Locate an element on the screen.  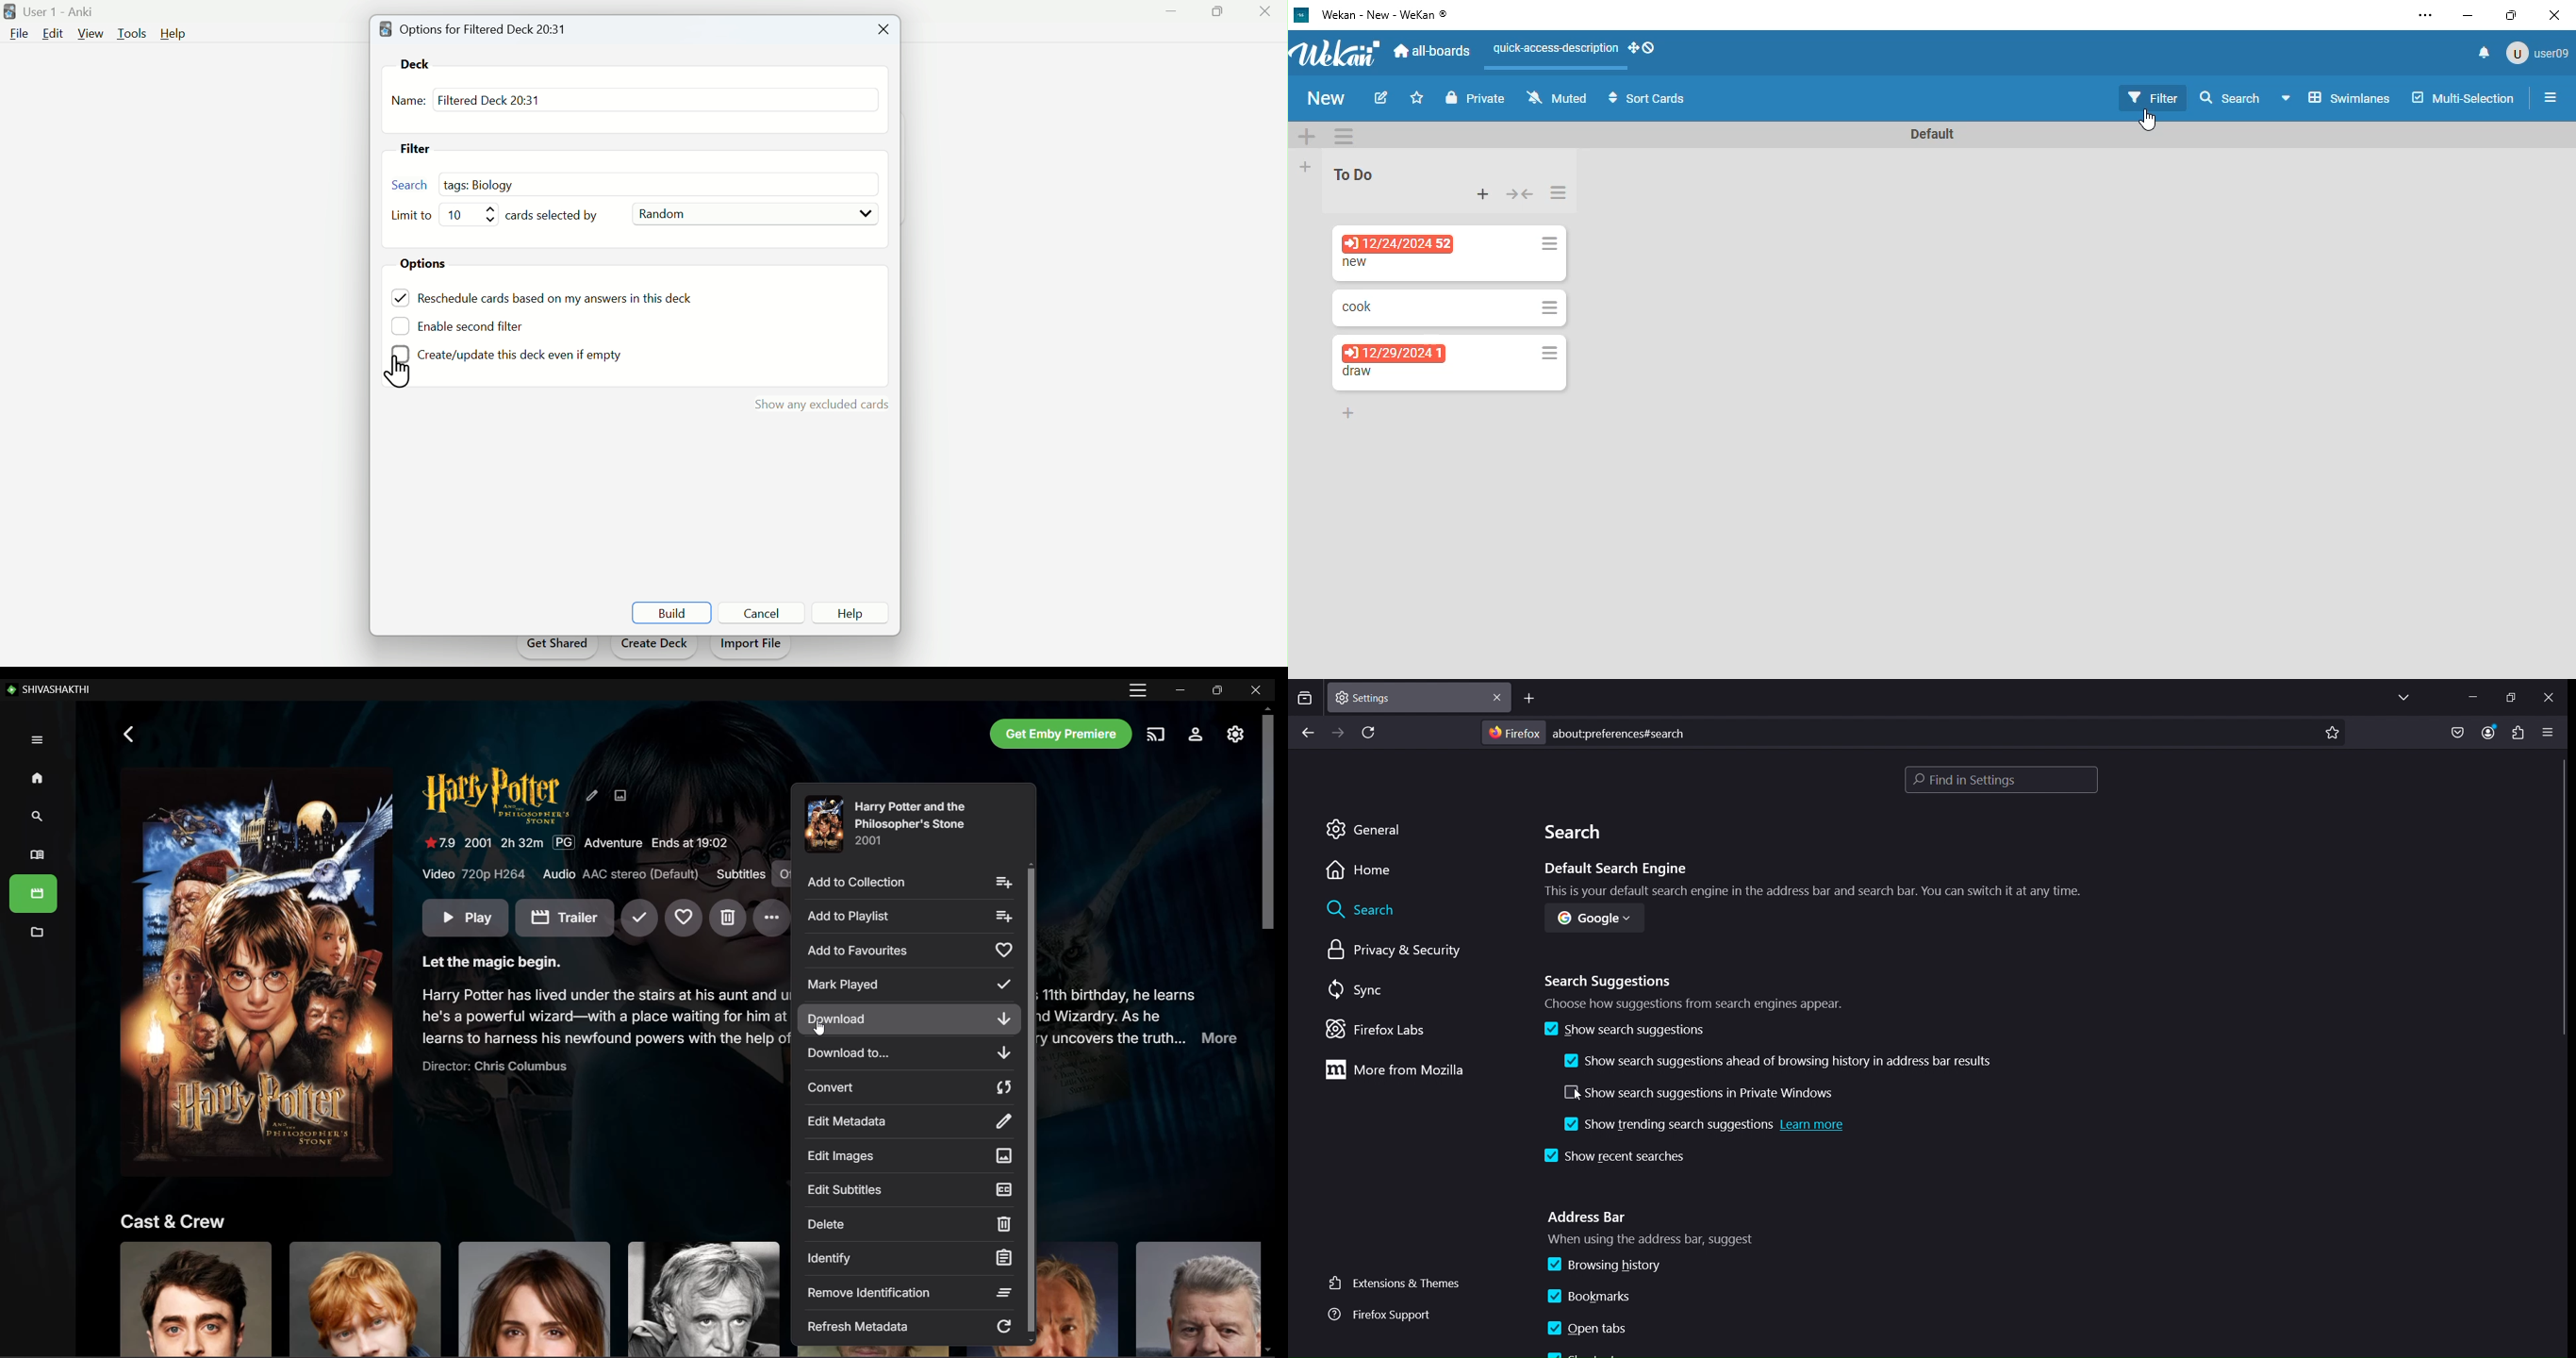
open tabs is located at coordinates (1588, 1329).